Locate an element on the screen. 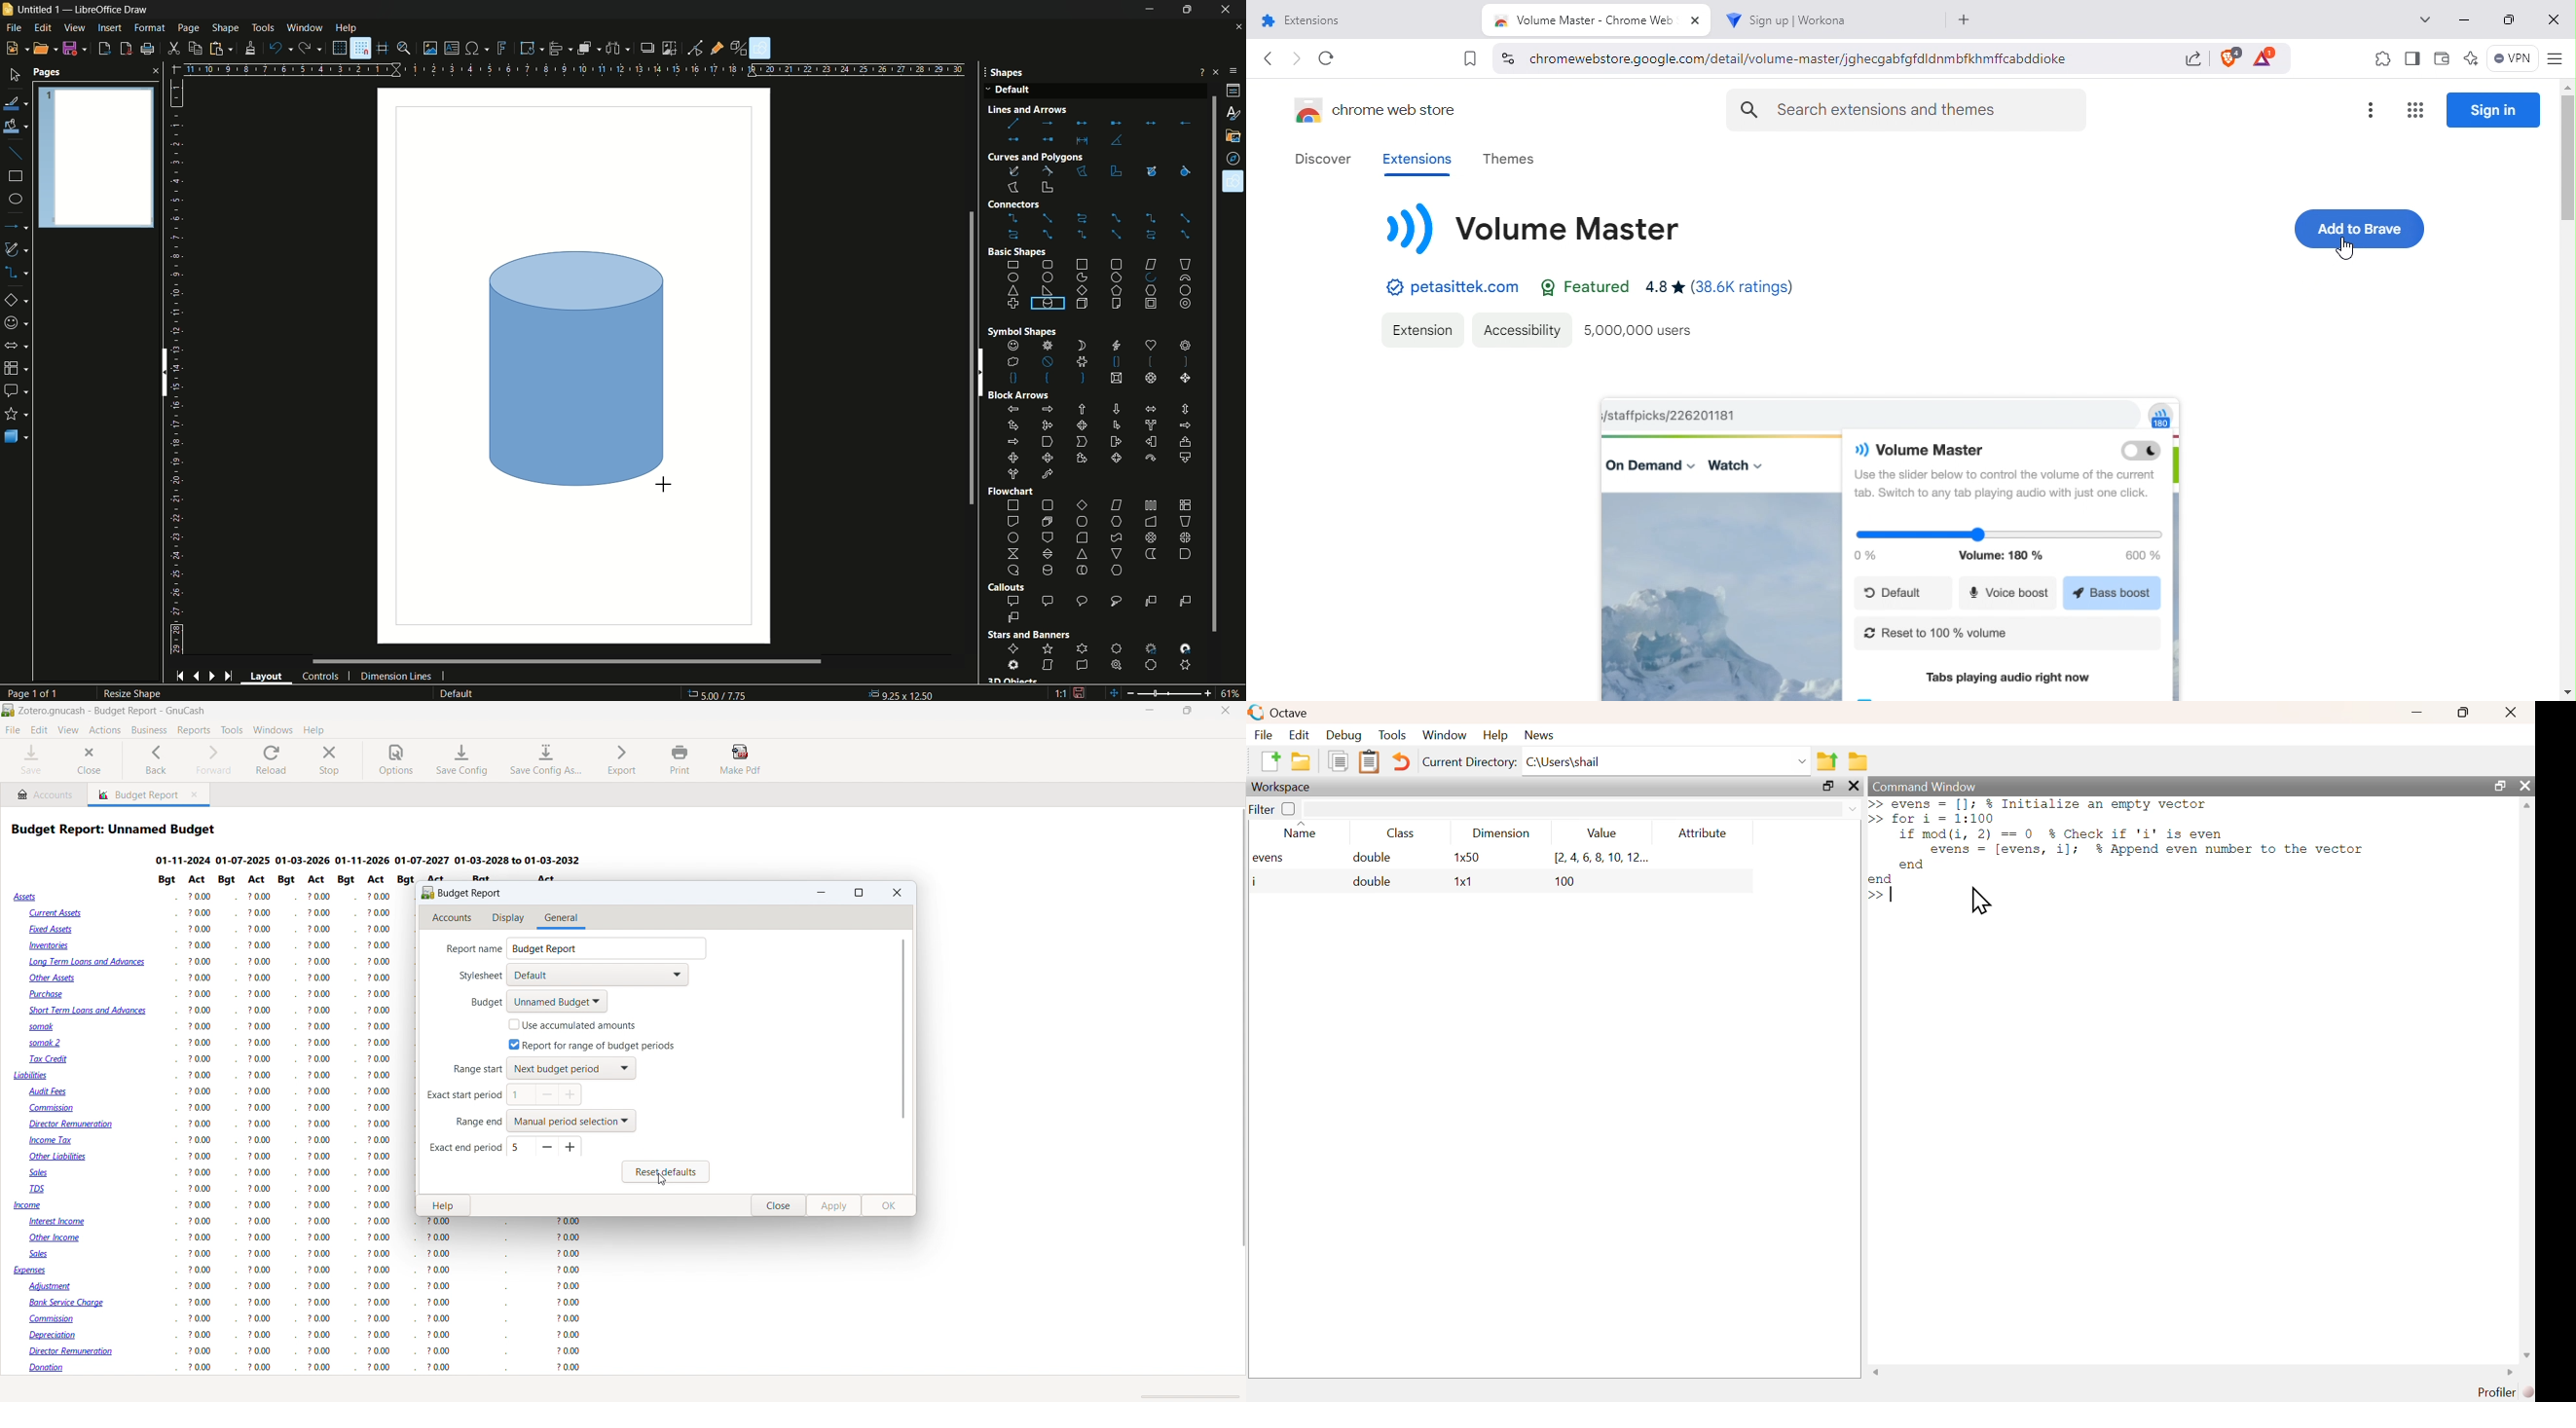 The image size is (2576, 1428). helplines while moving is located at coordinates (383, 49).